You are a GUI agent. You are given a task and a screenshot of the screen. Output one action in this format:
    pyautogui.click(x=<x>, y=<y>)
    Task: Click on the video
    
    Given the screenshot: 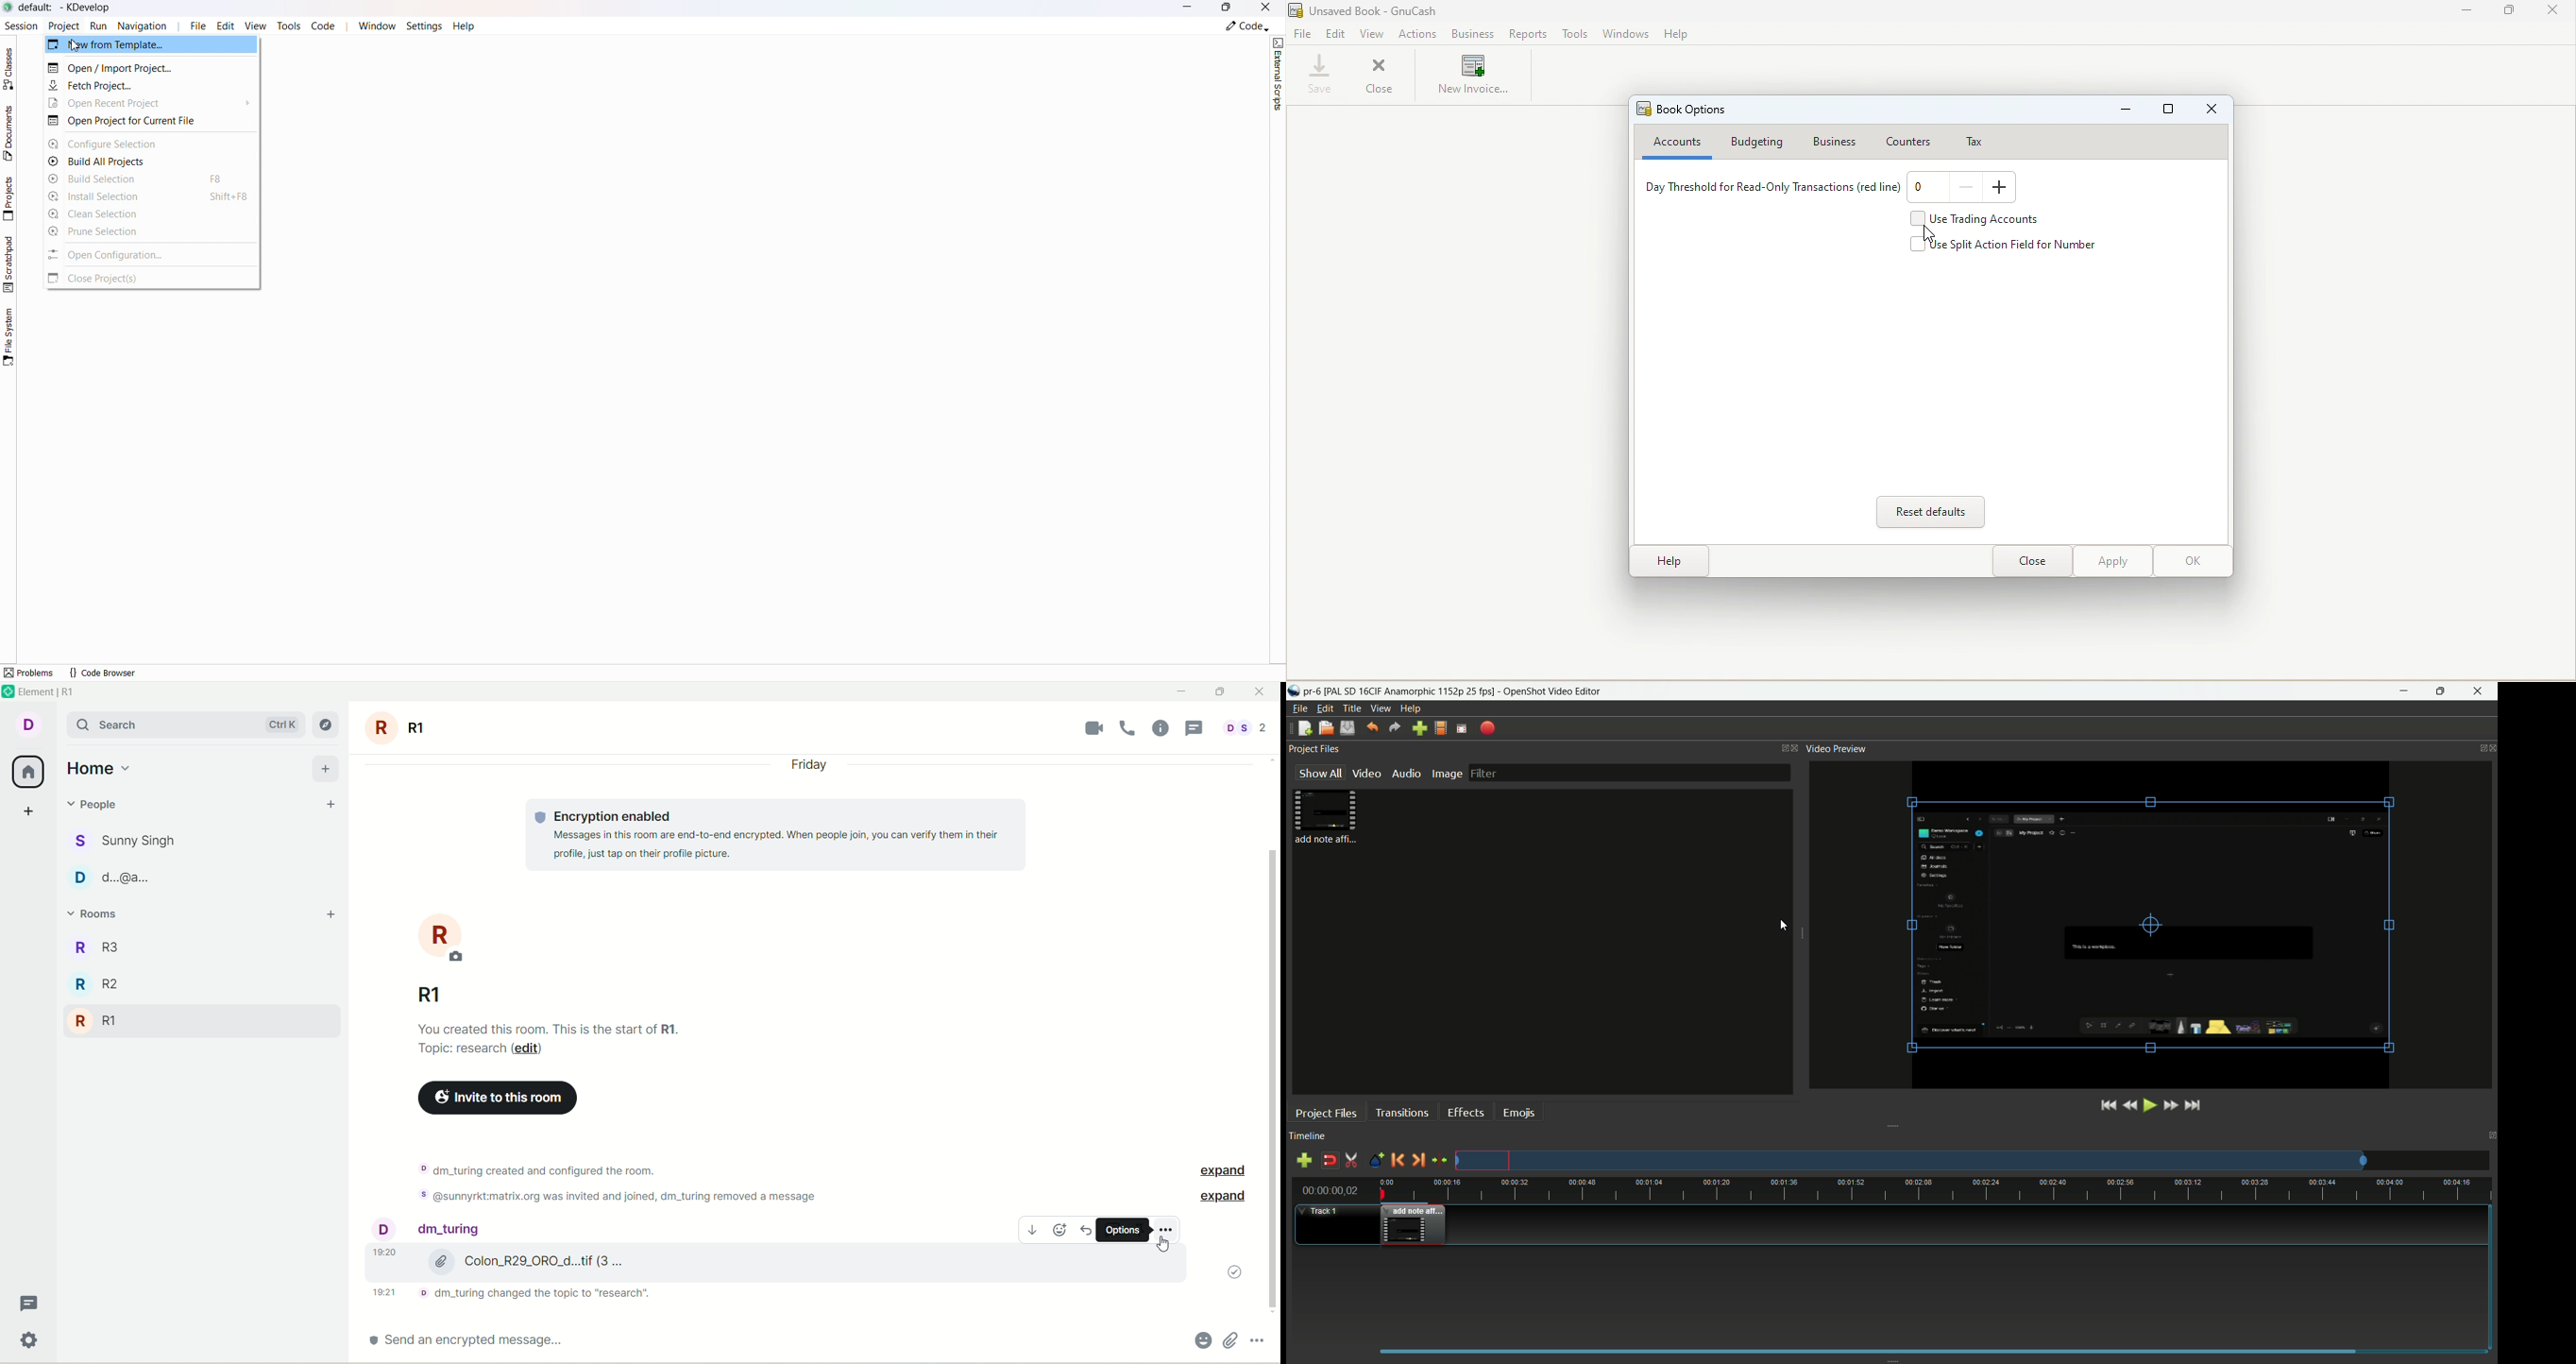 What is the action you would take?
    pyautogui.click(x=1366, y=773)
    